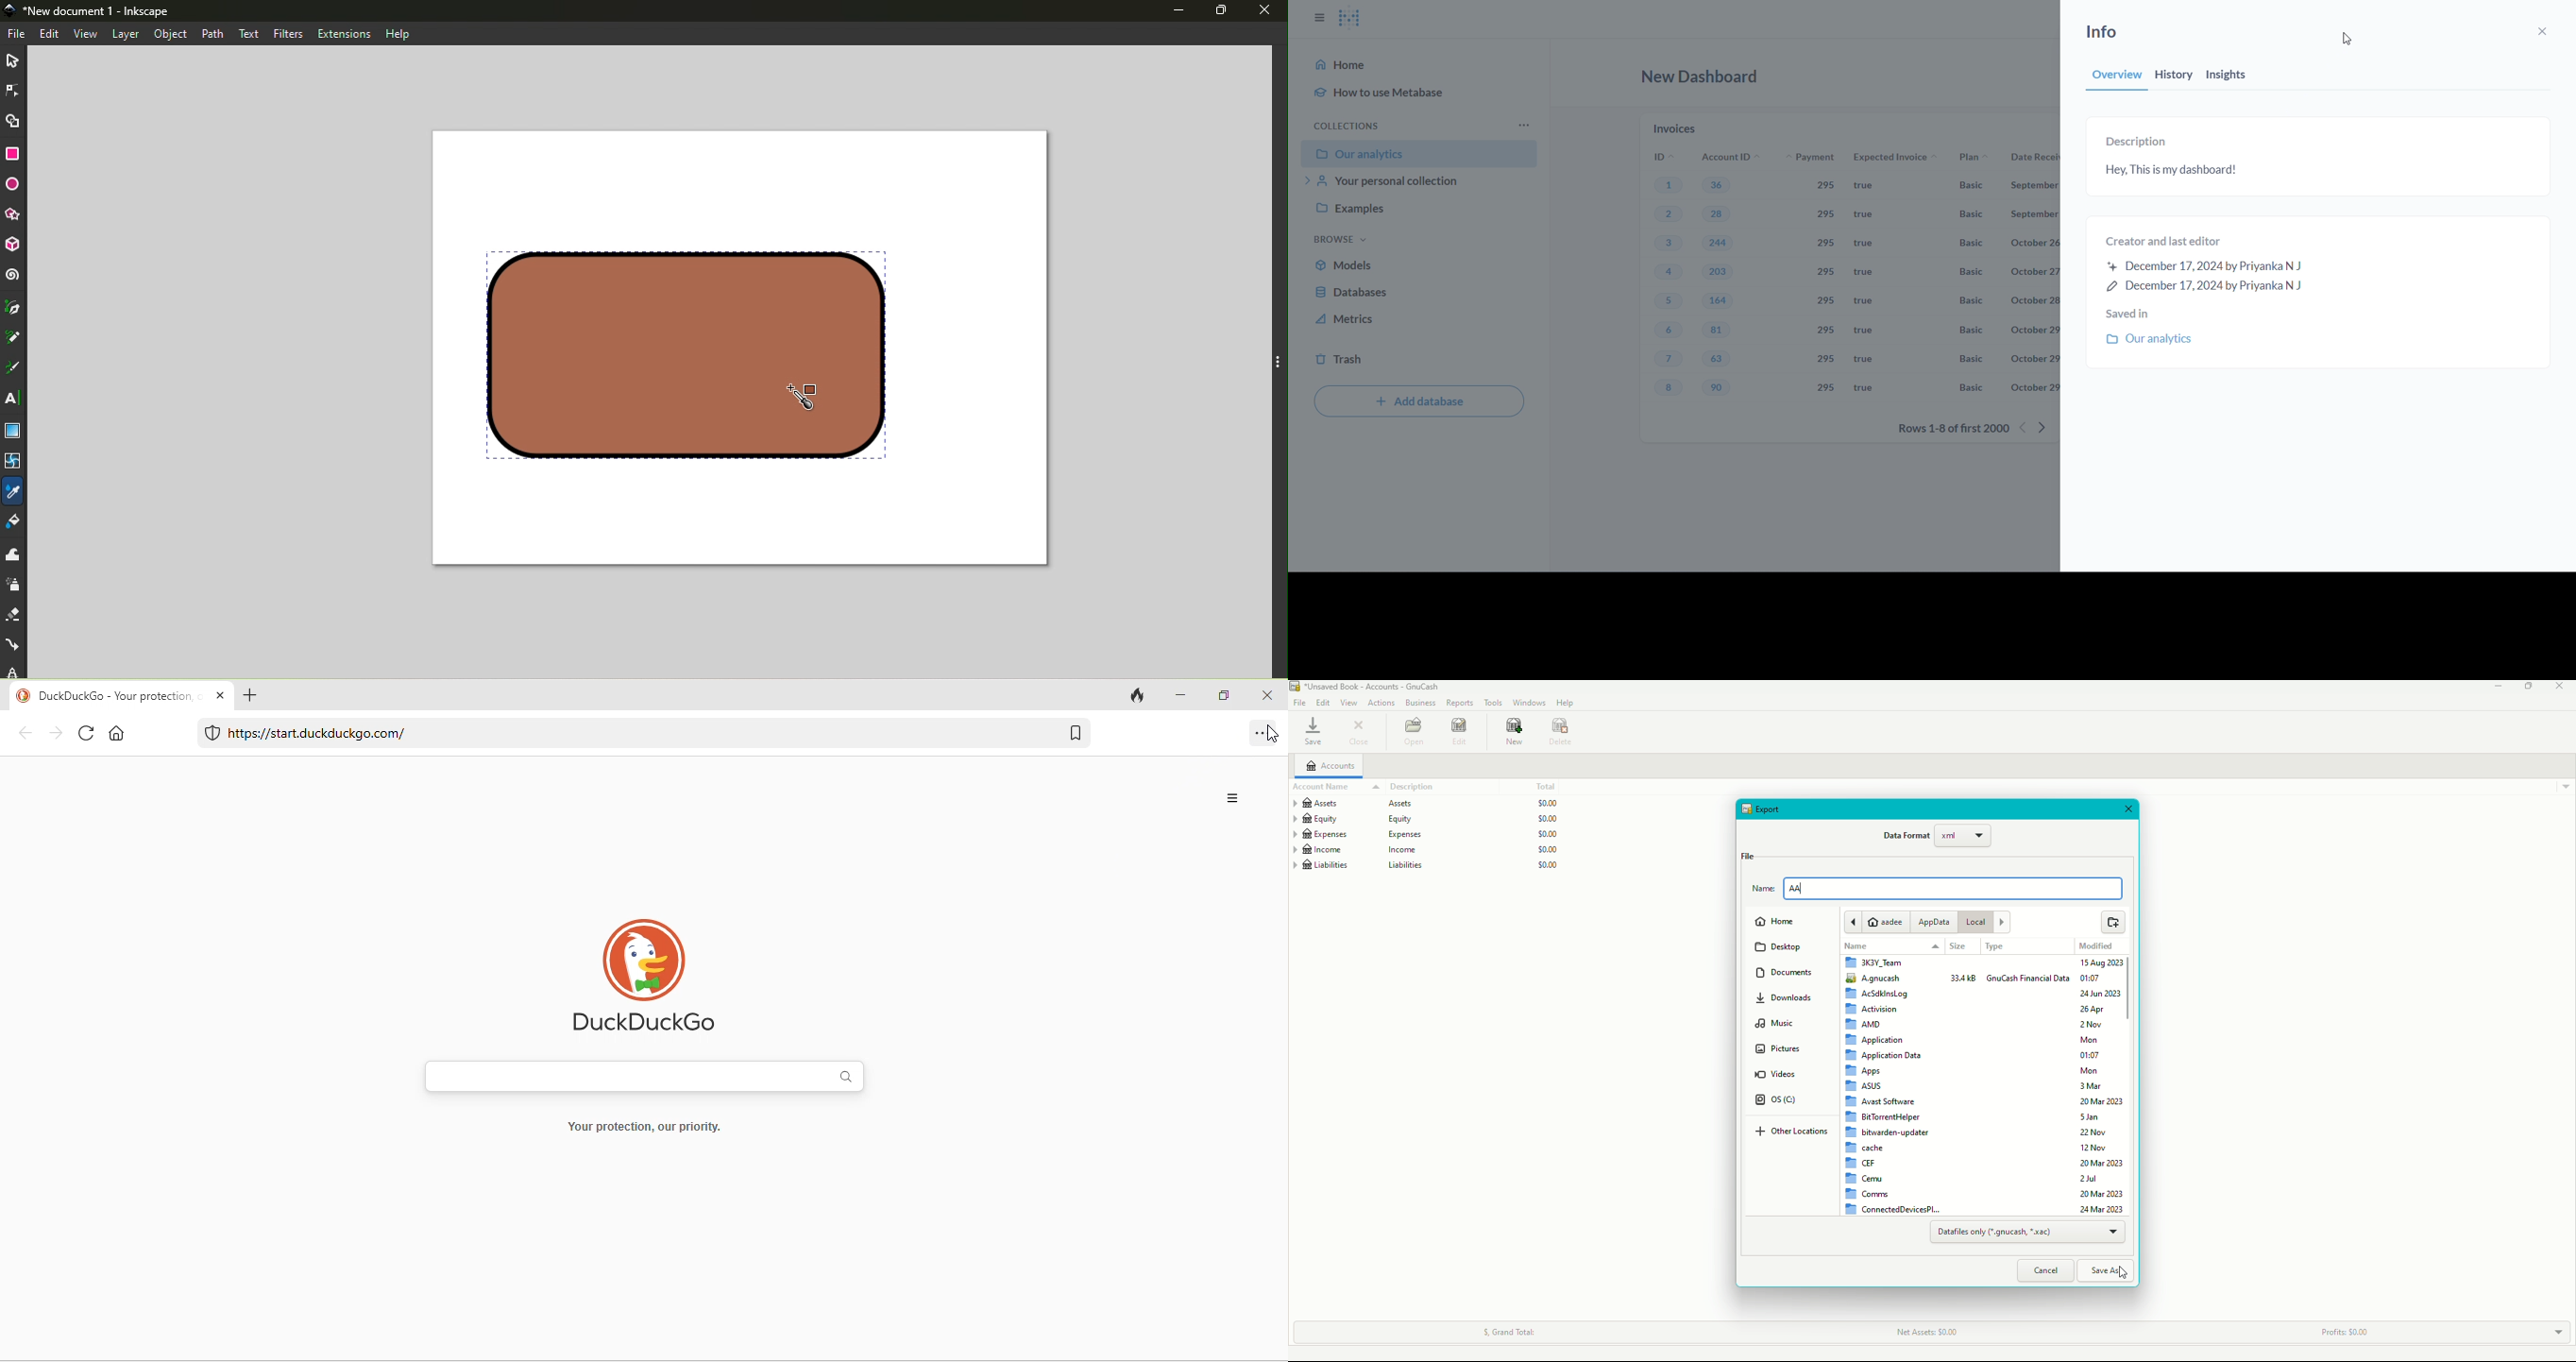  What do you see at coordinates (1765, 809) in the screenshot?
I see `Export` at bounding box center [1765, 809].